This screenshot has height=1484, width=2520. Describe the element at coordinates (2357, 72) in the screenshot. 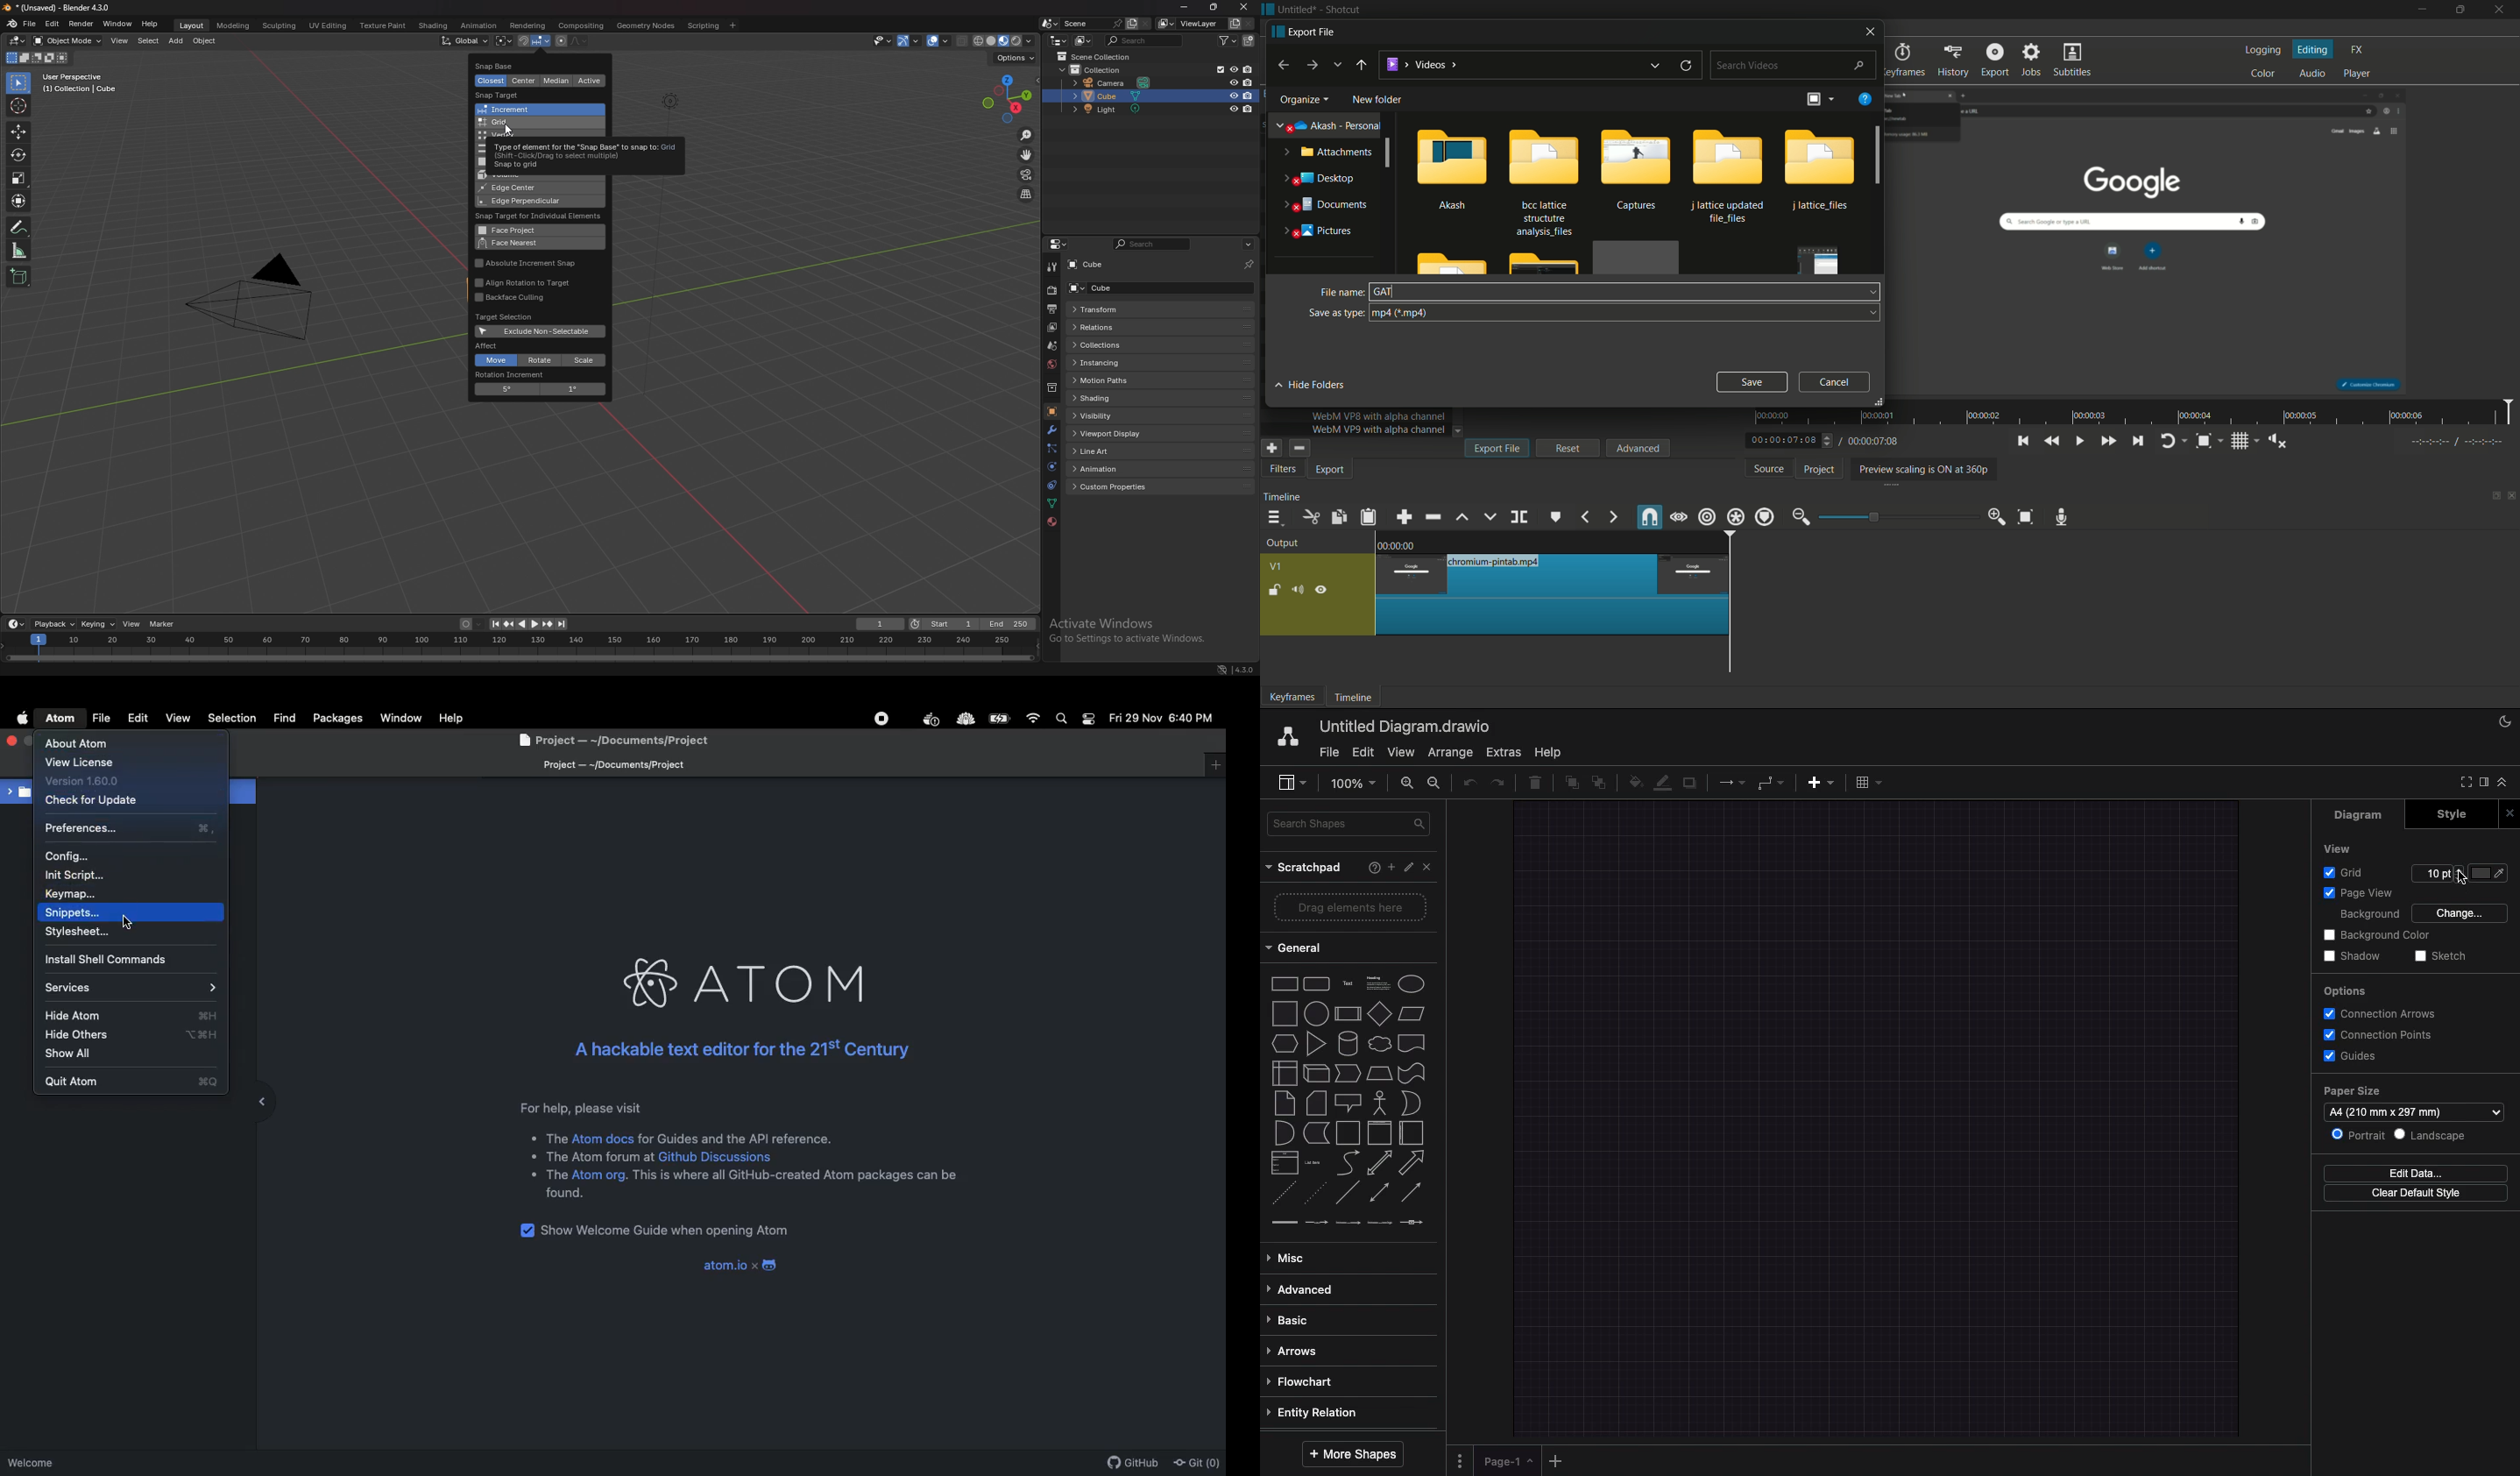

I see `player` at that location.